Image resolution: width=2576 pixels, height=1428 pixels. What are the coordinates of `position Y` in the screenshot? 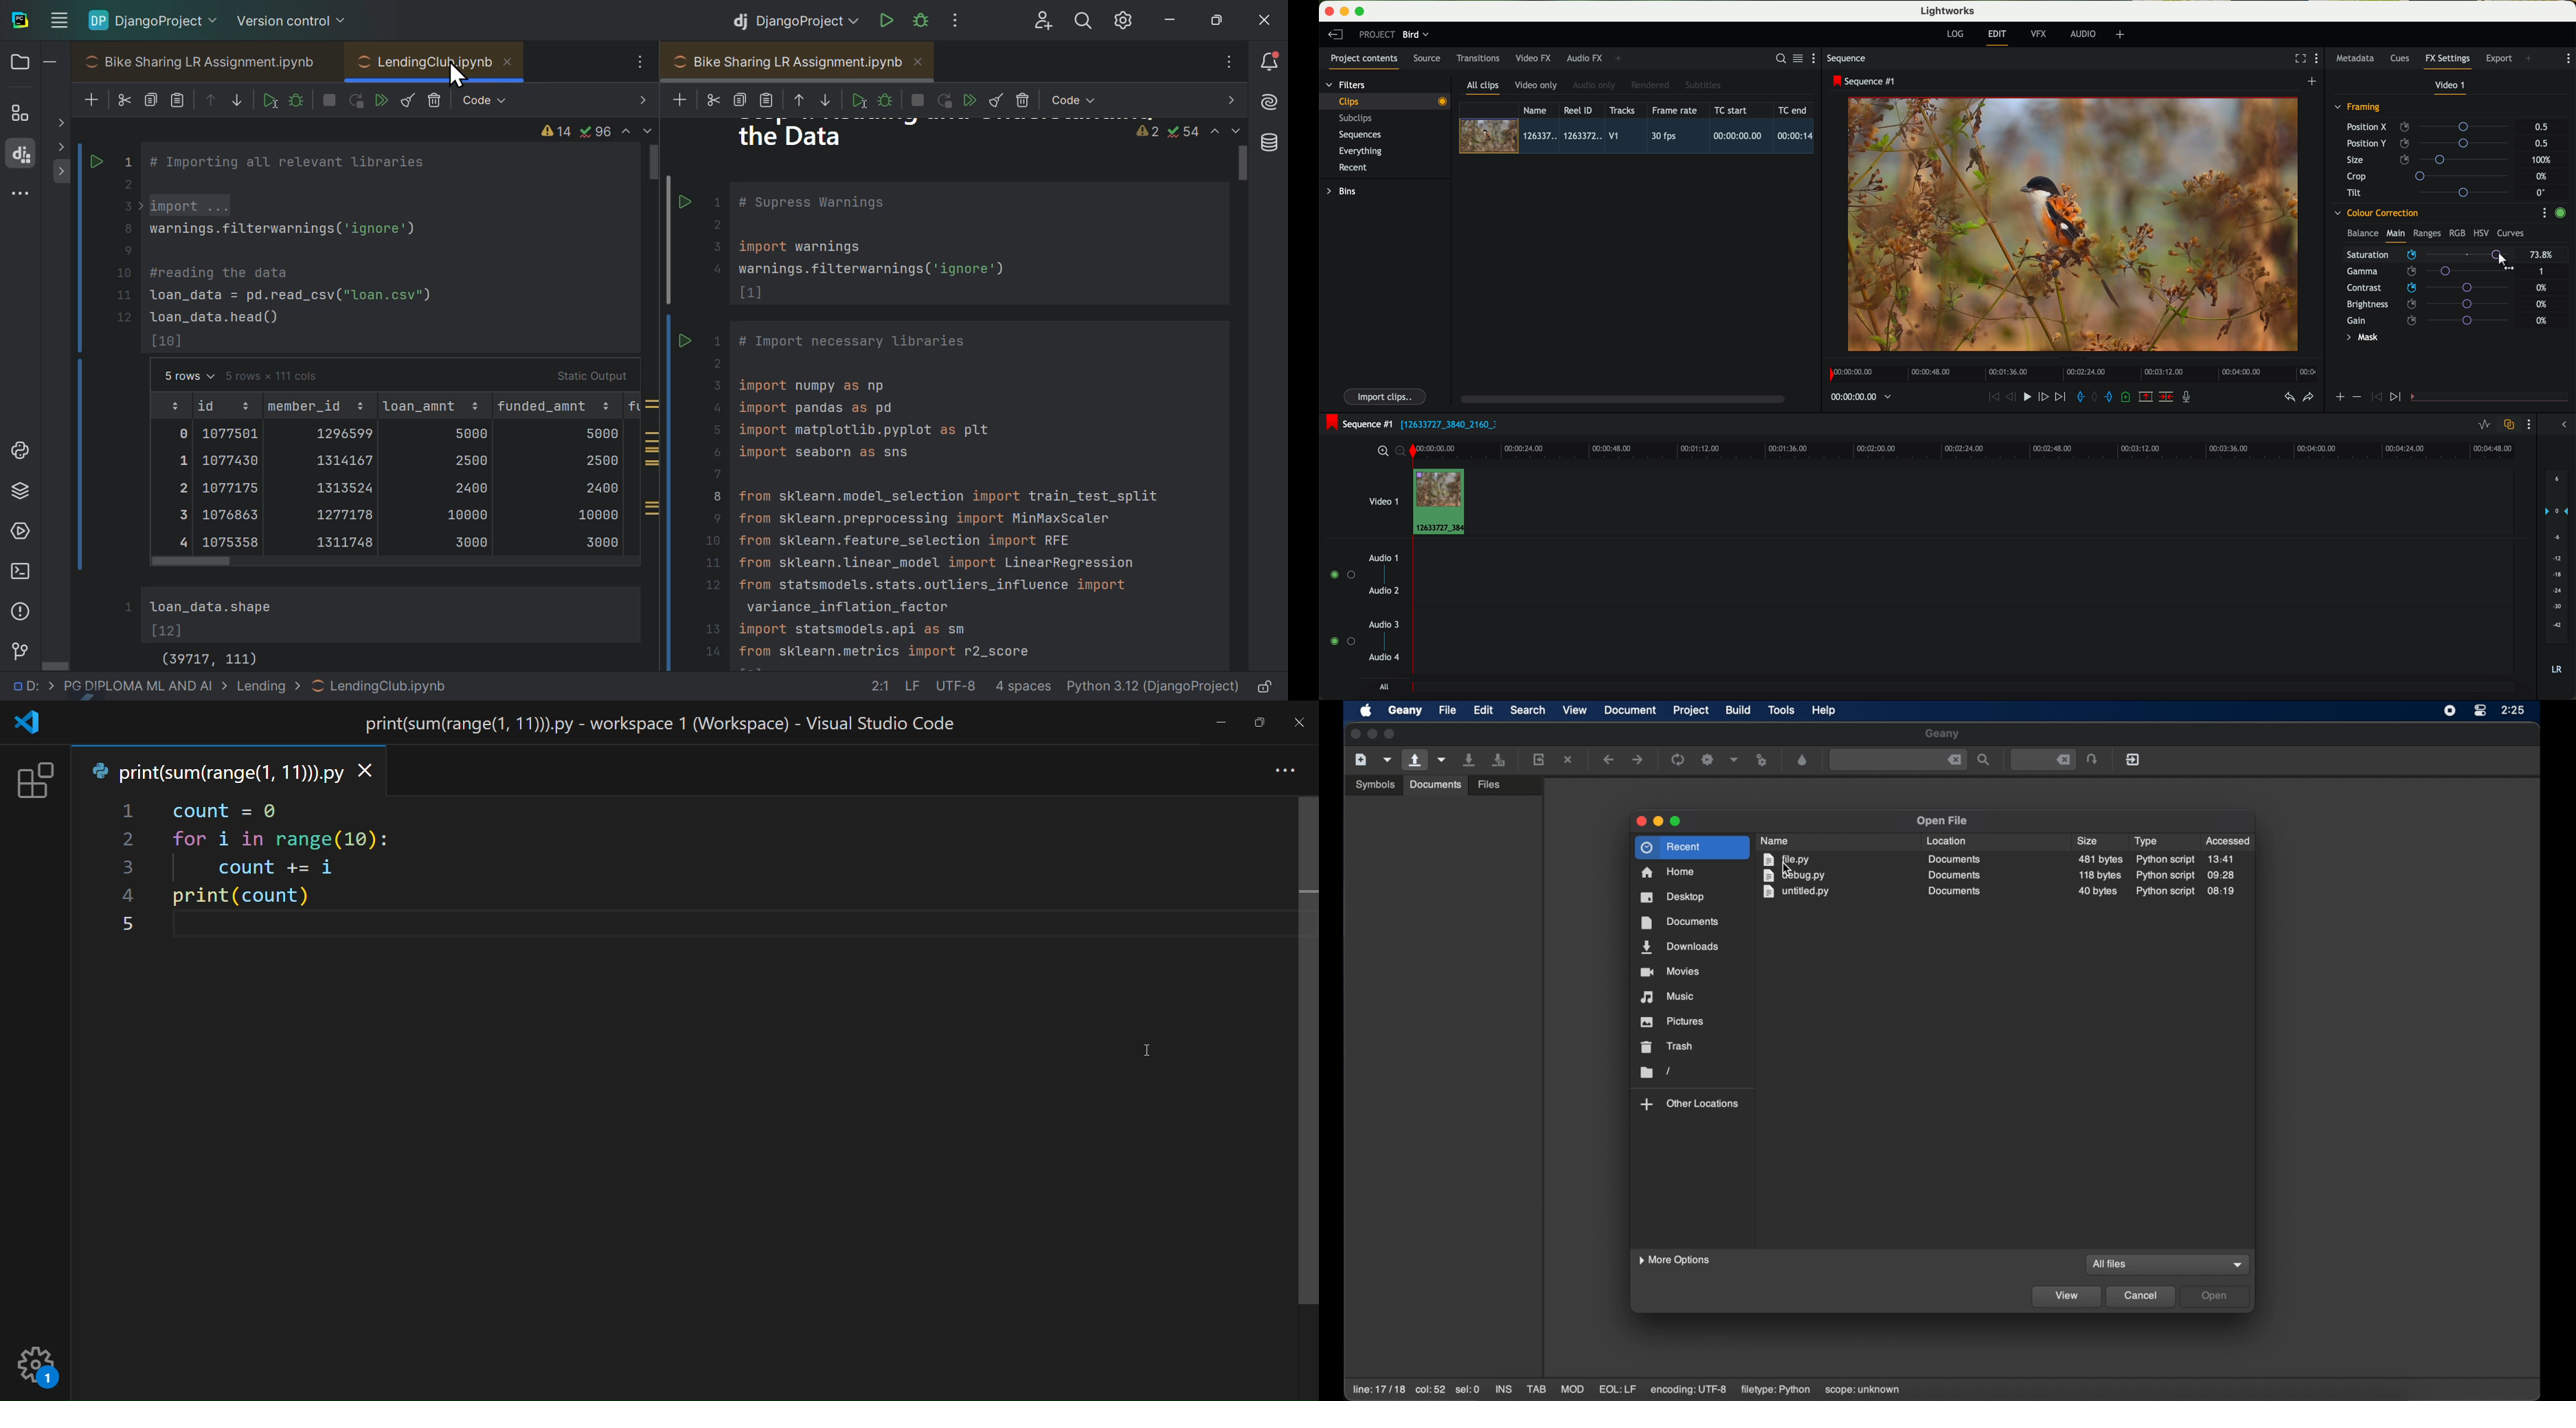 It's located at (2432, 143).